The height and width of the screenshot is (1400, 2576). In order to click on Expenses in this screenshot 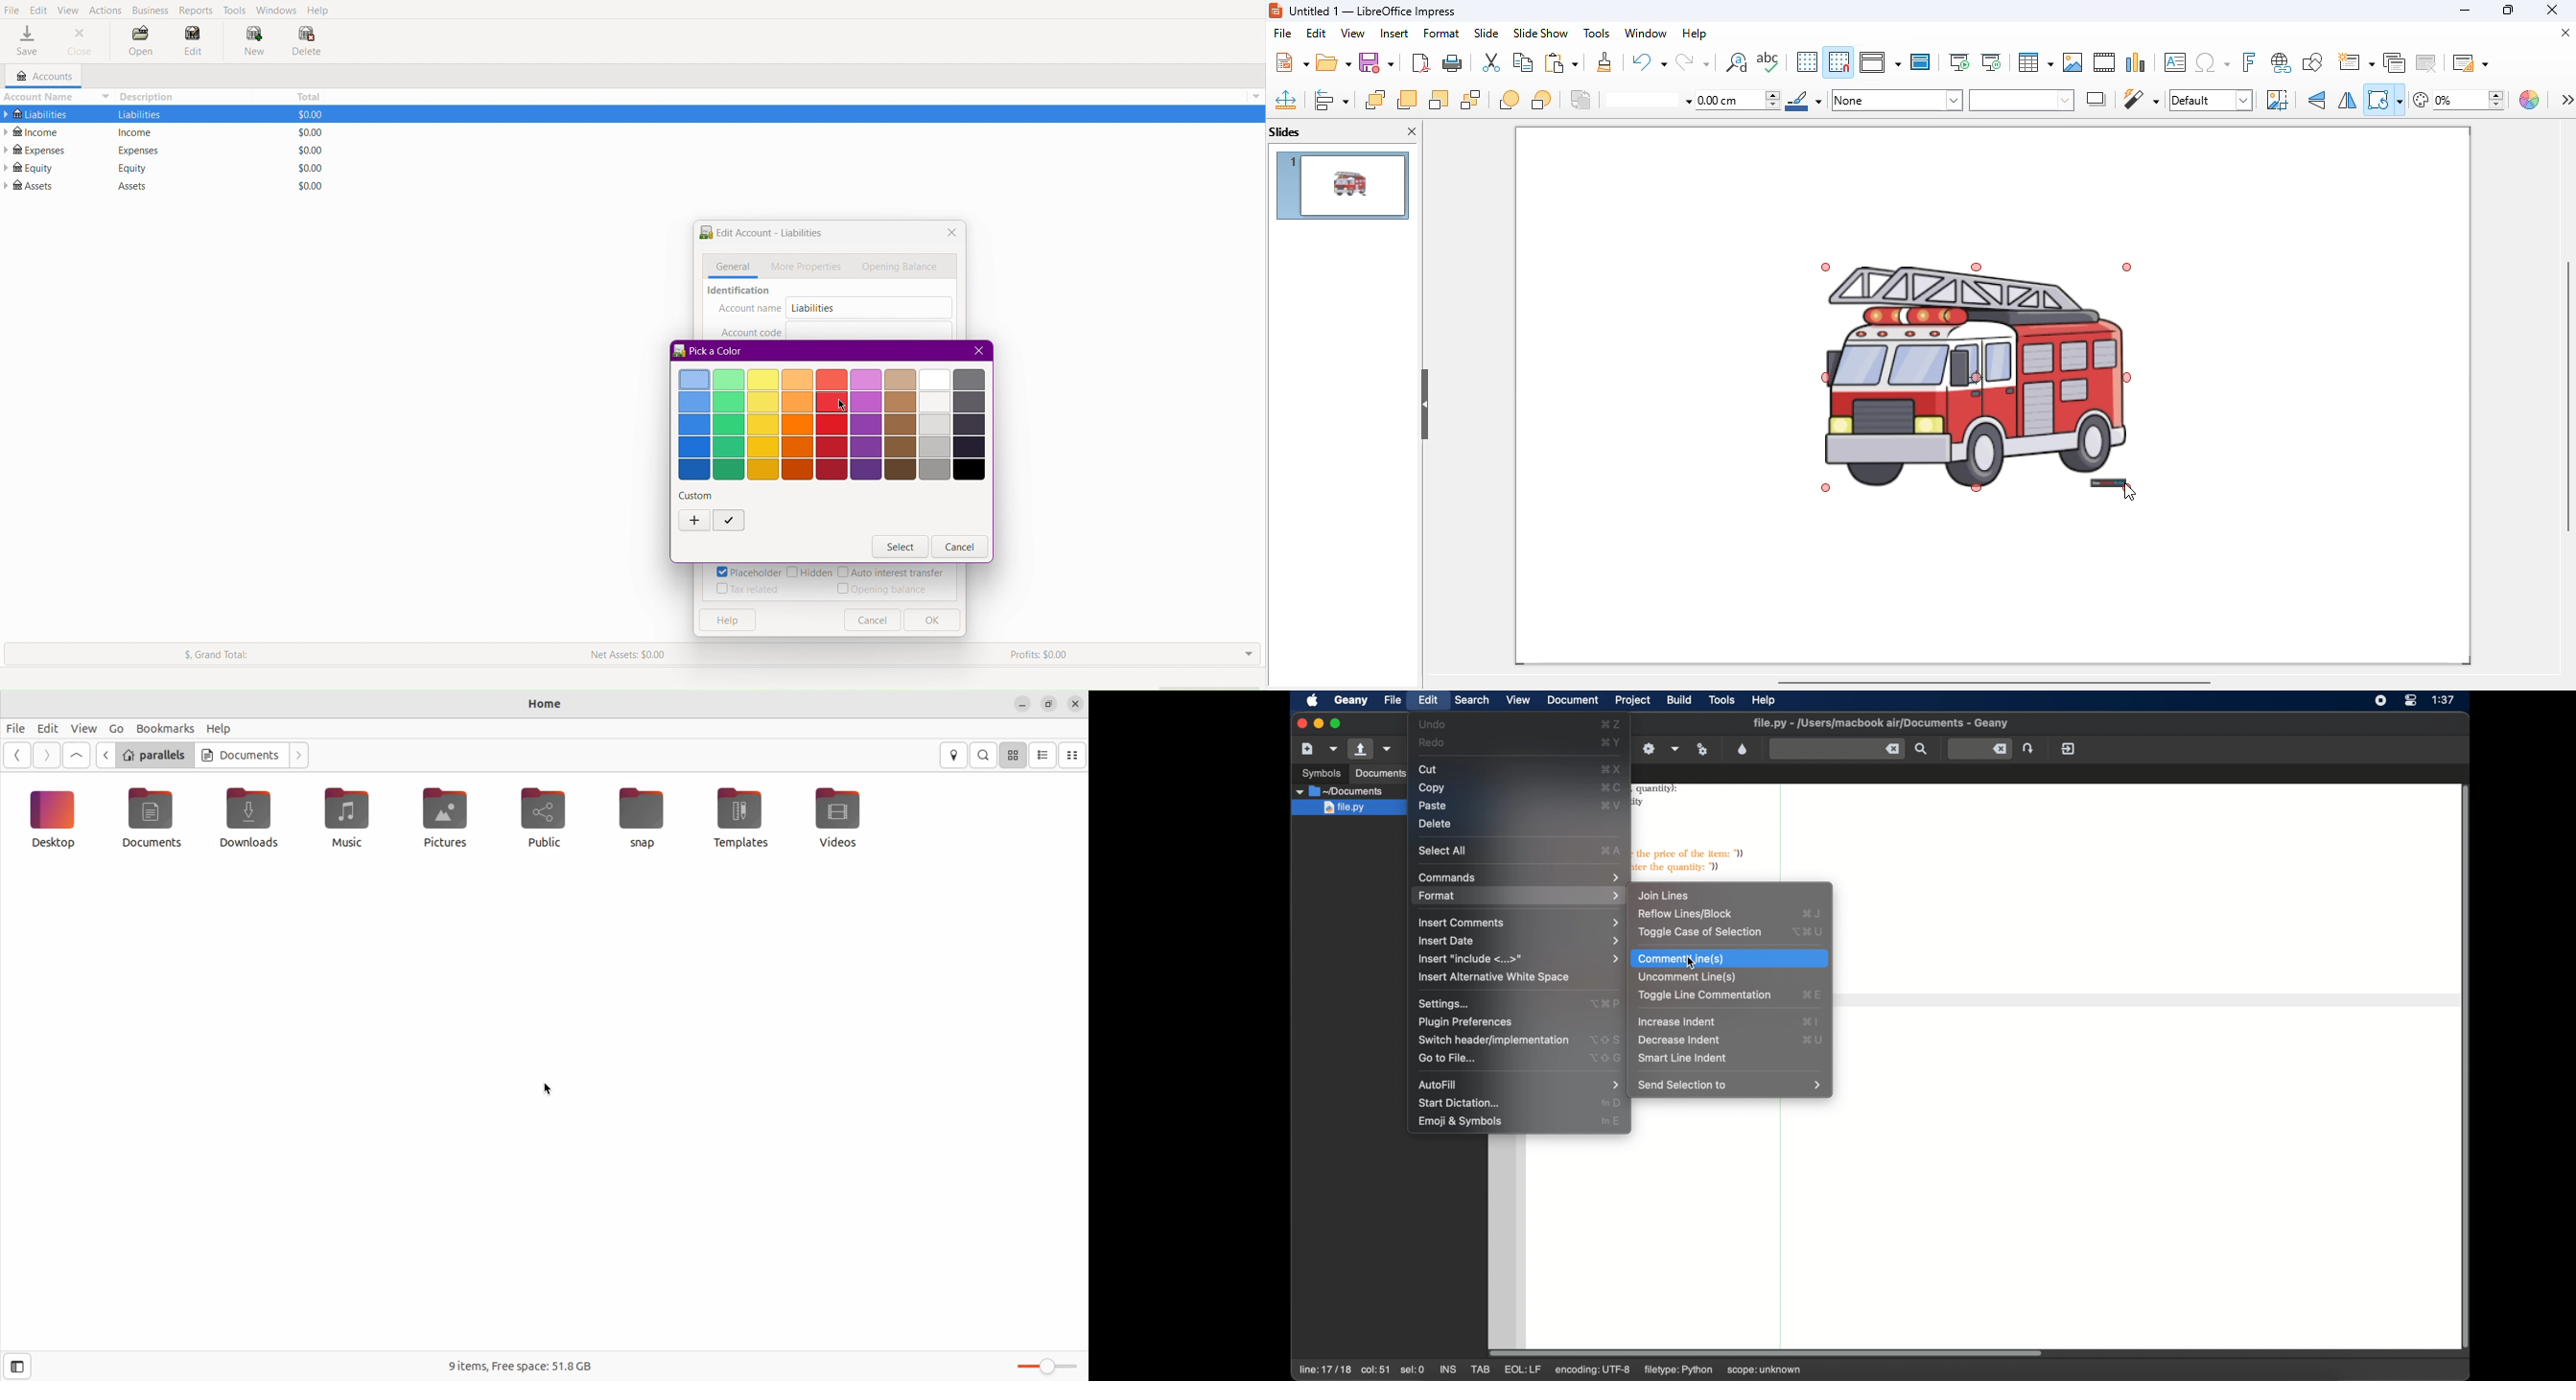, I will do `click(36, 150)`.